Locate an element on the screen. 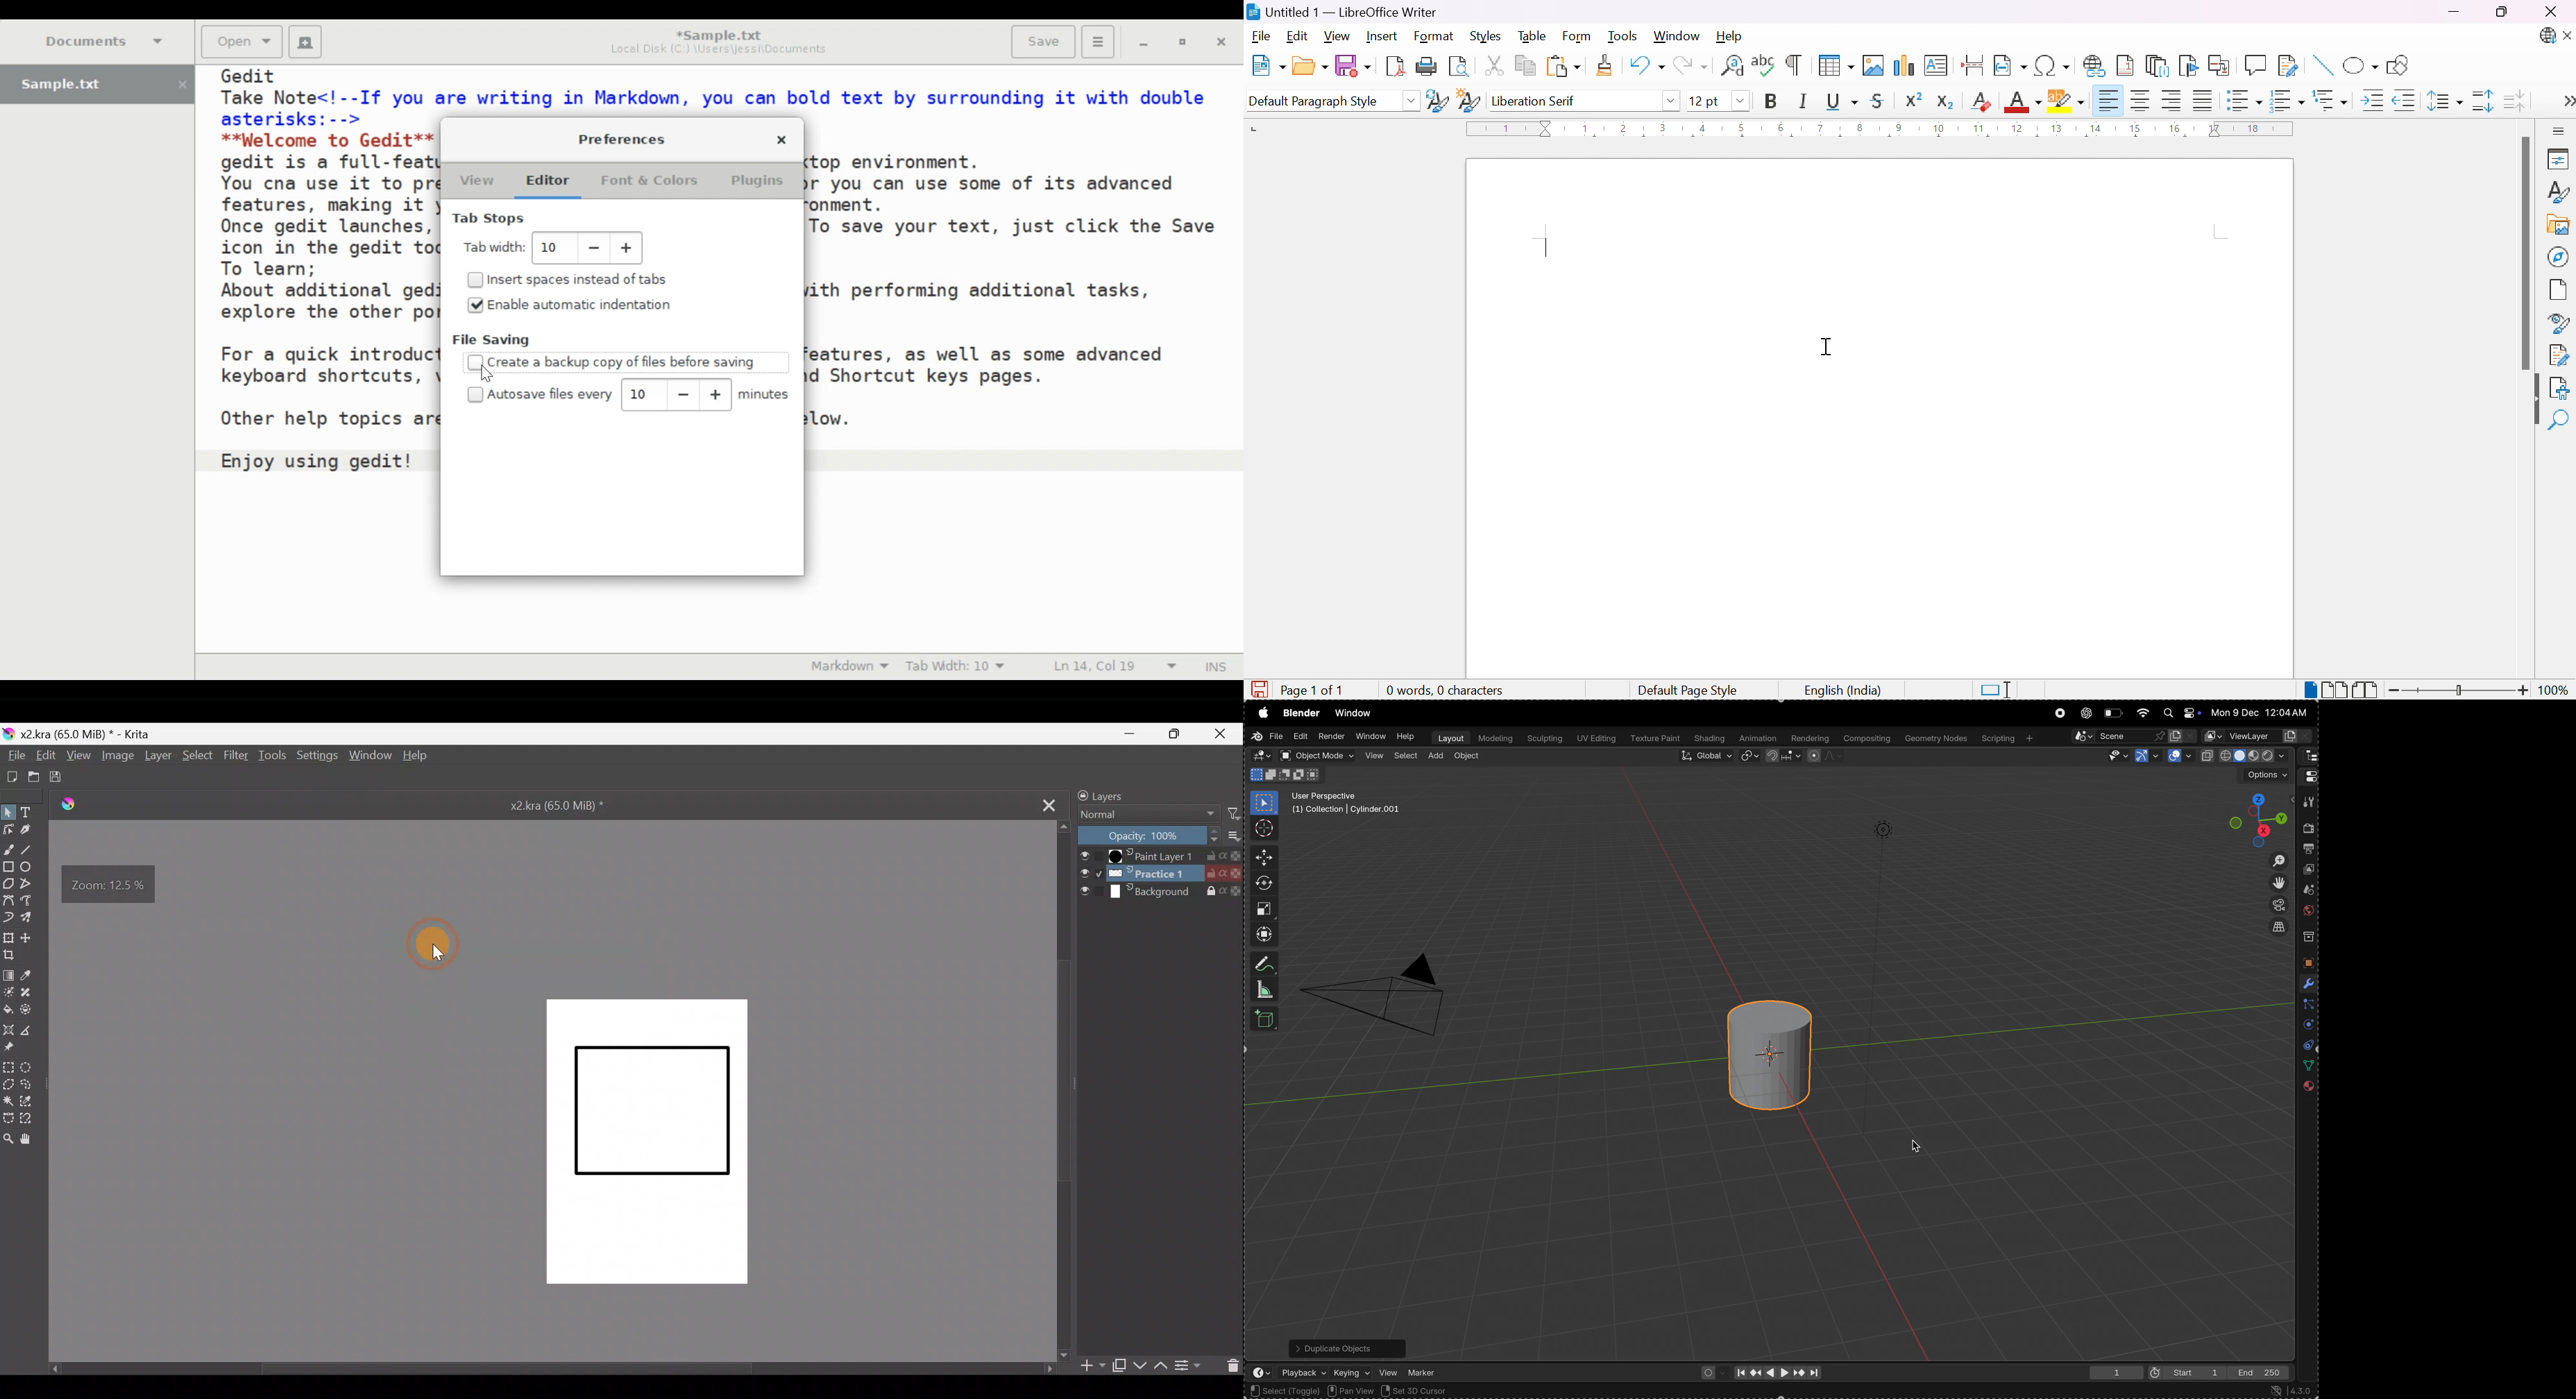 This screenshot has width=2576, height=1400. pin scene is located at coordinates (2116, 735).